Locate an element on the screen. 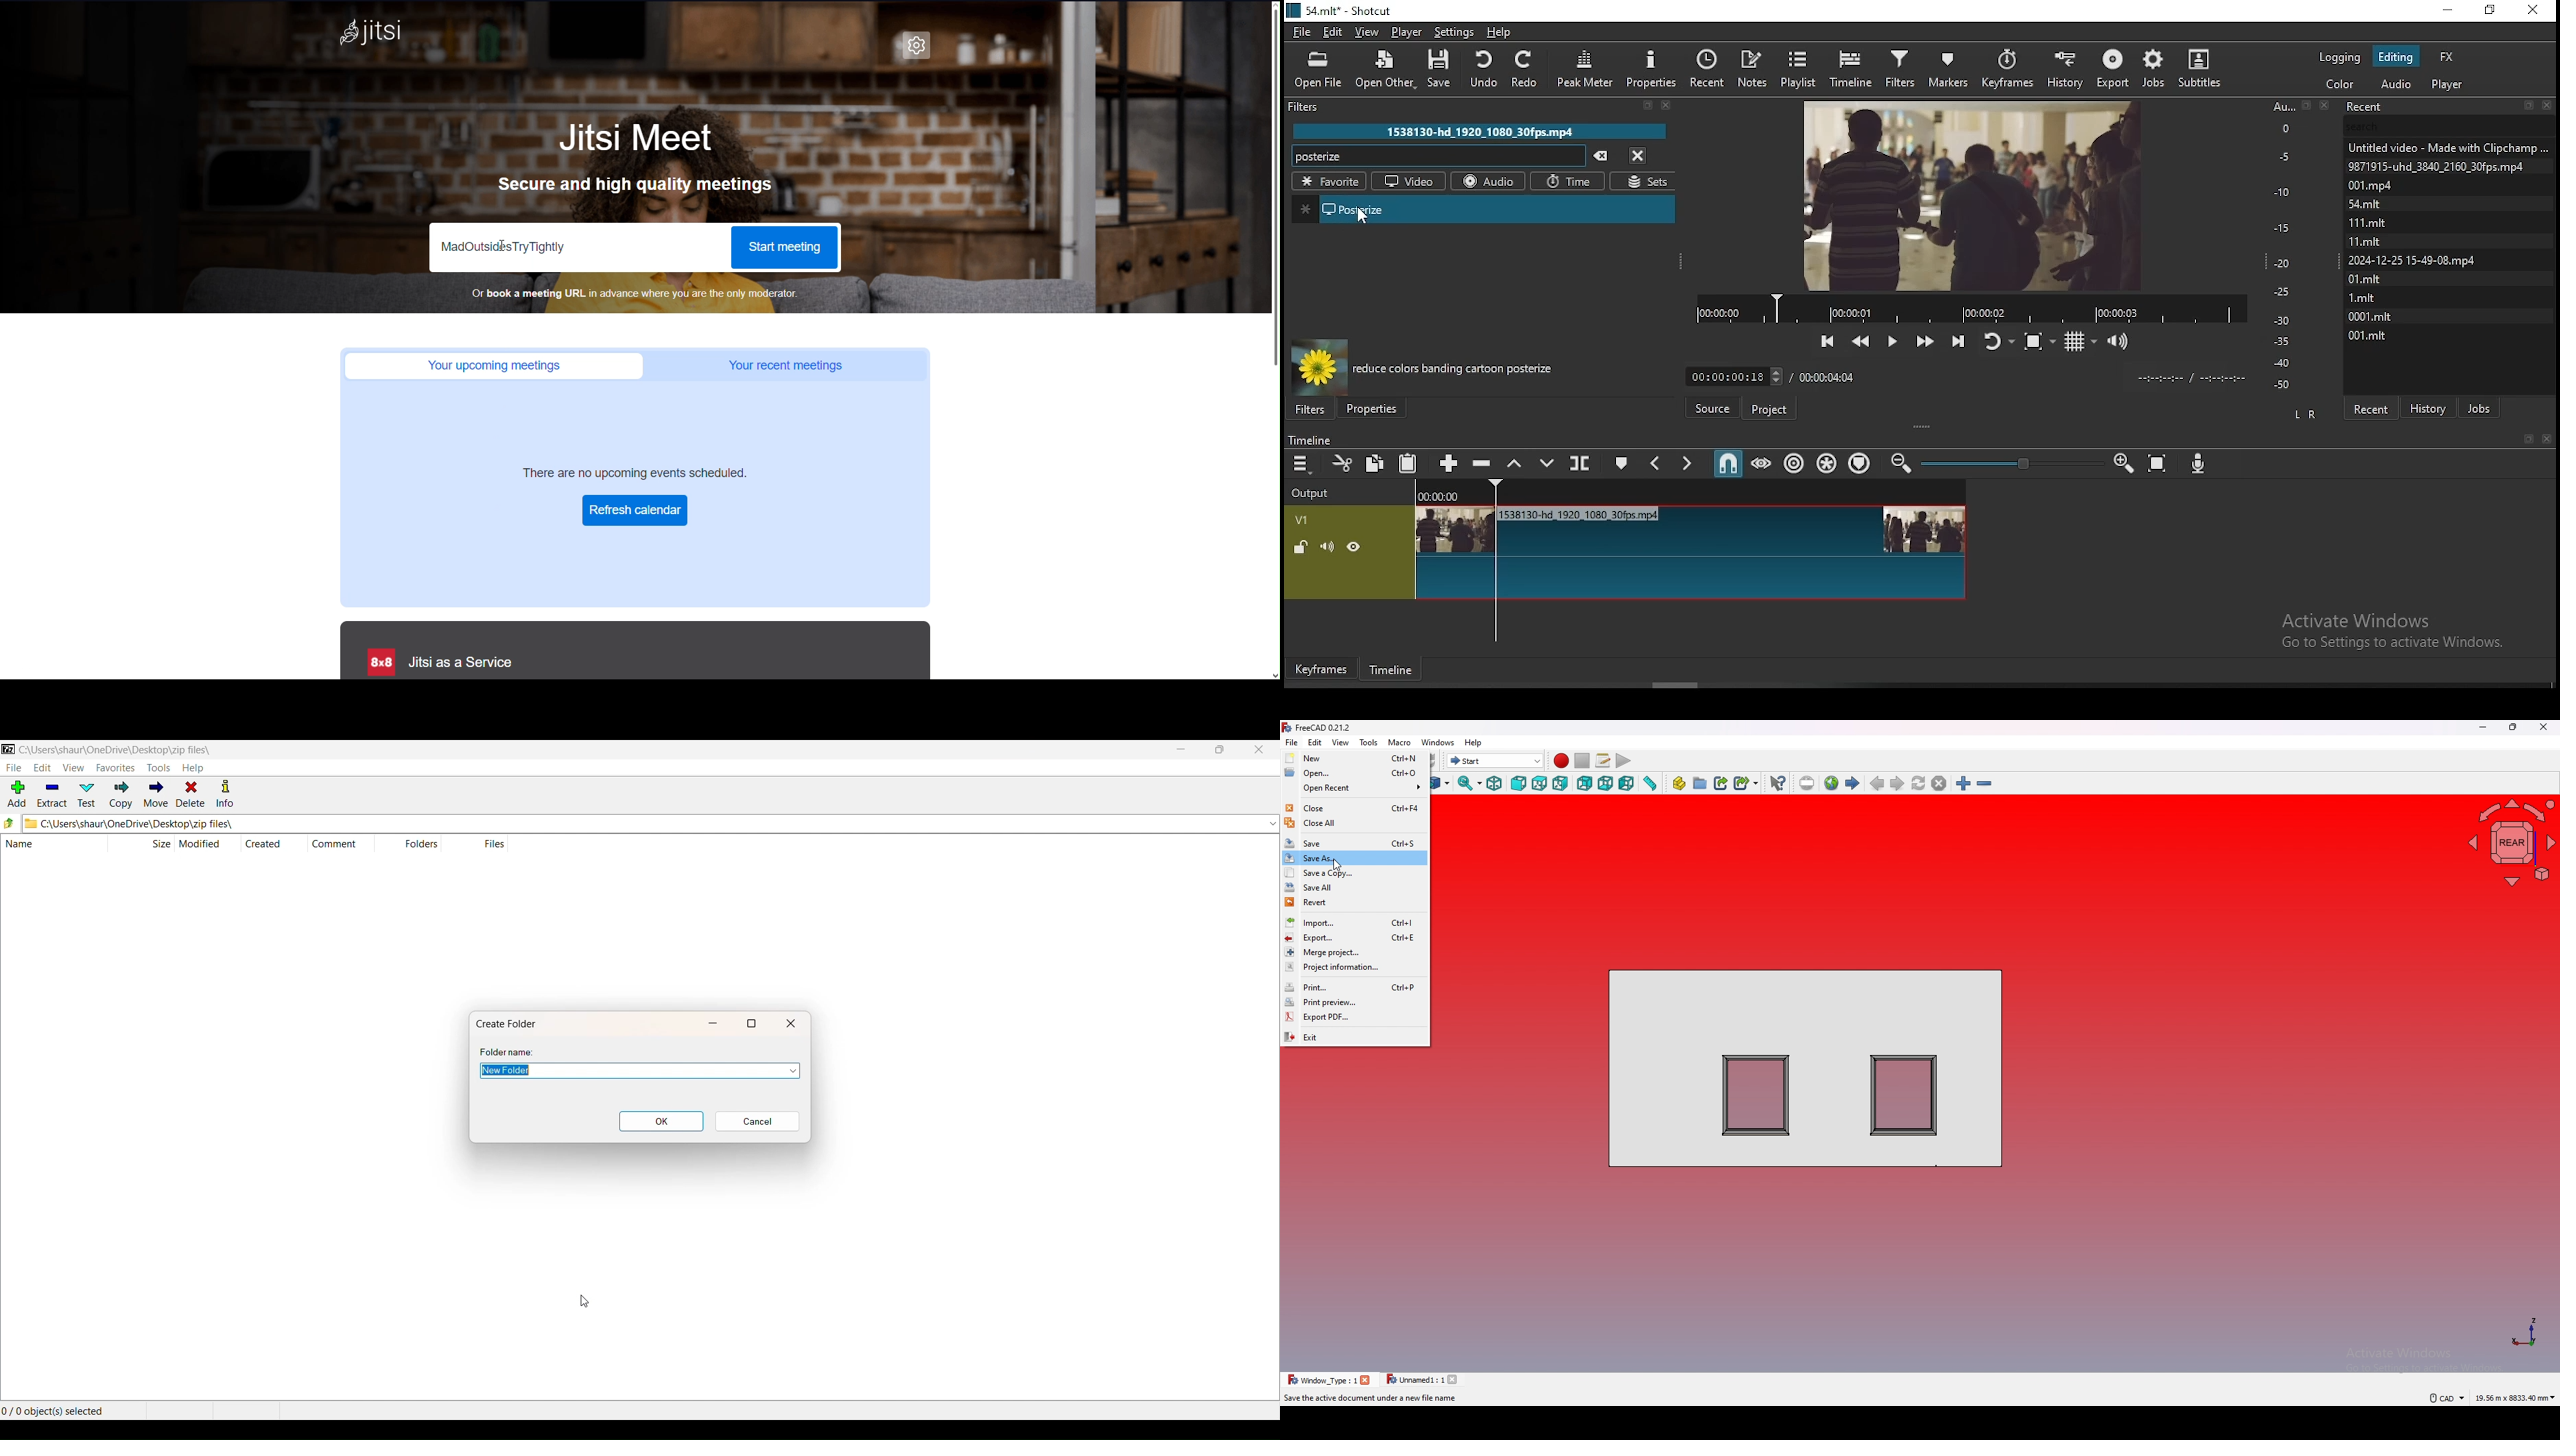 The image size is (2576, 1456). print preview is located at coordinates (1355, 1003).